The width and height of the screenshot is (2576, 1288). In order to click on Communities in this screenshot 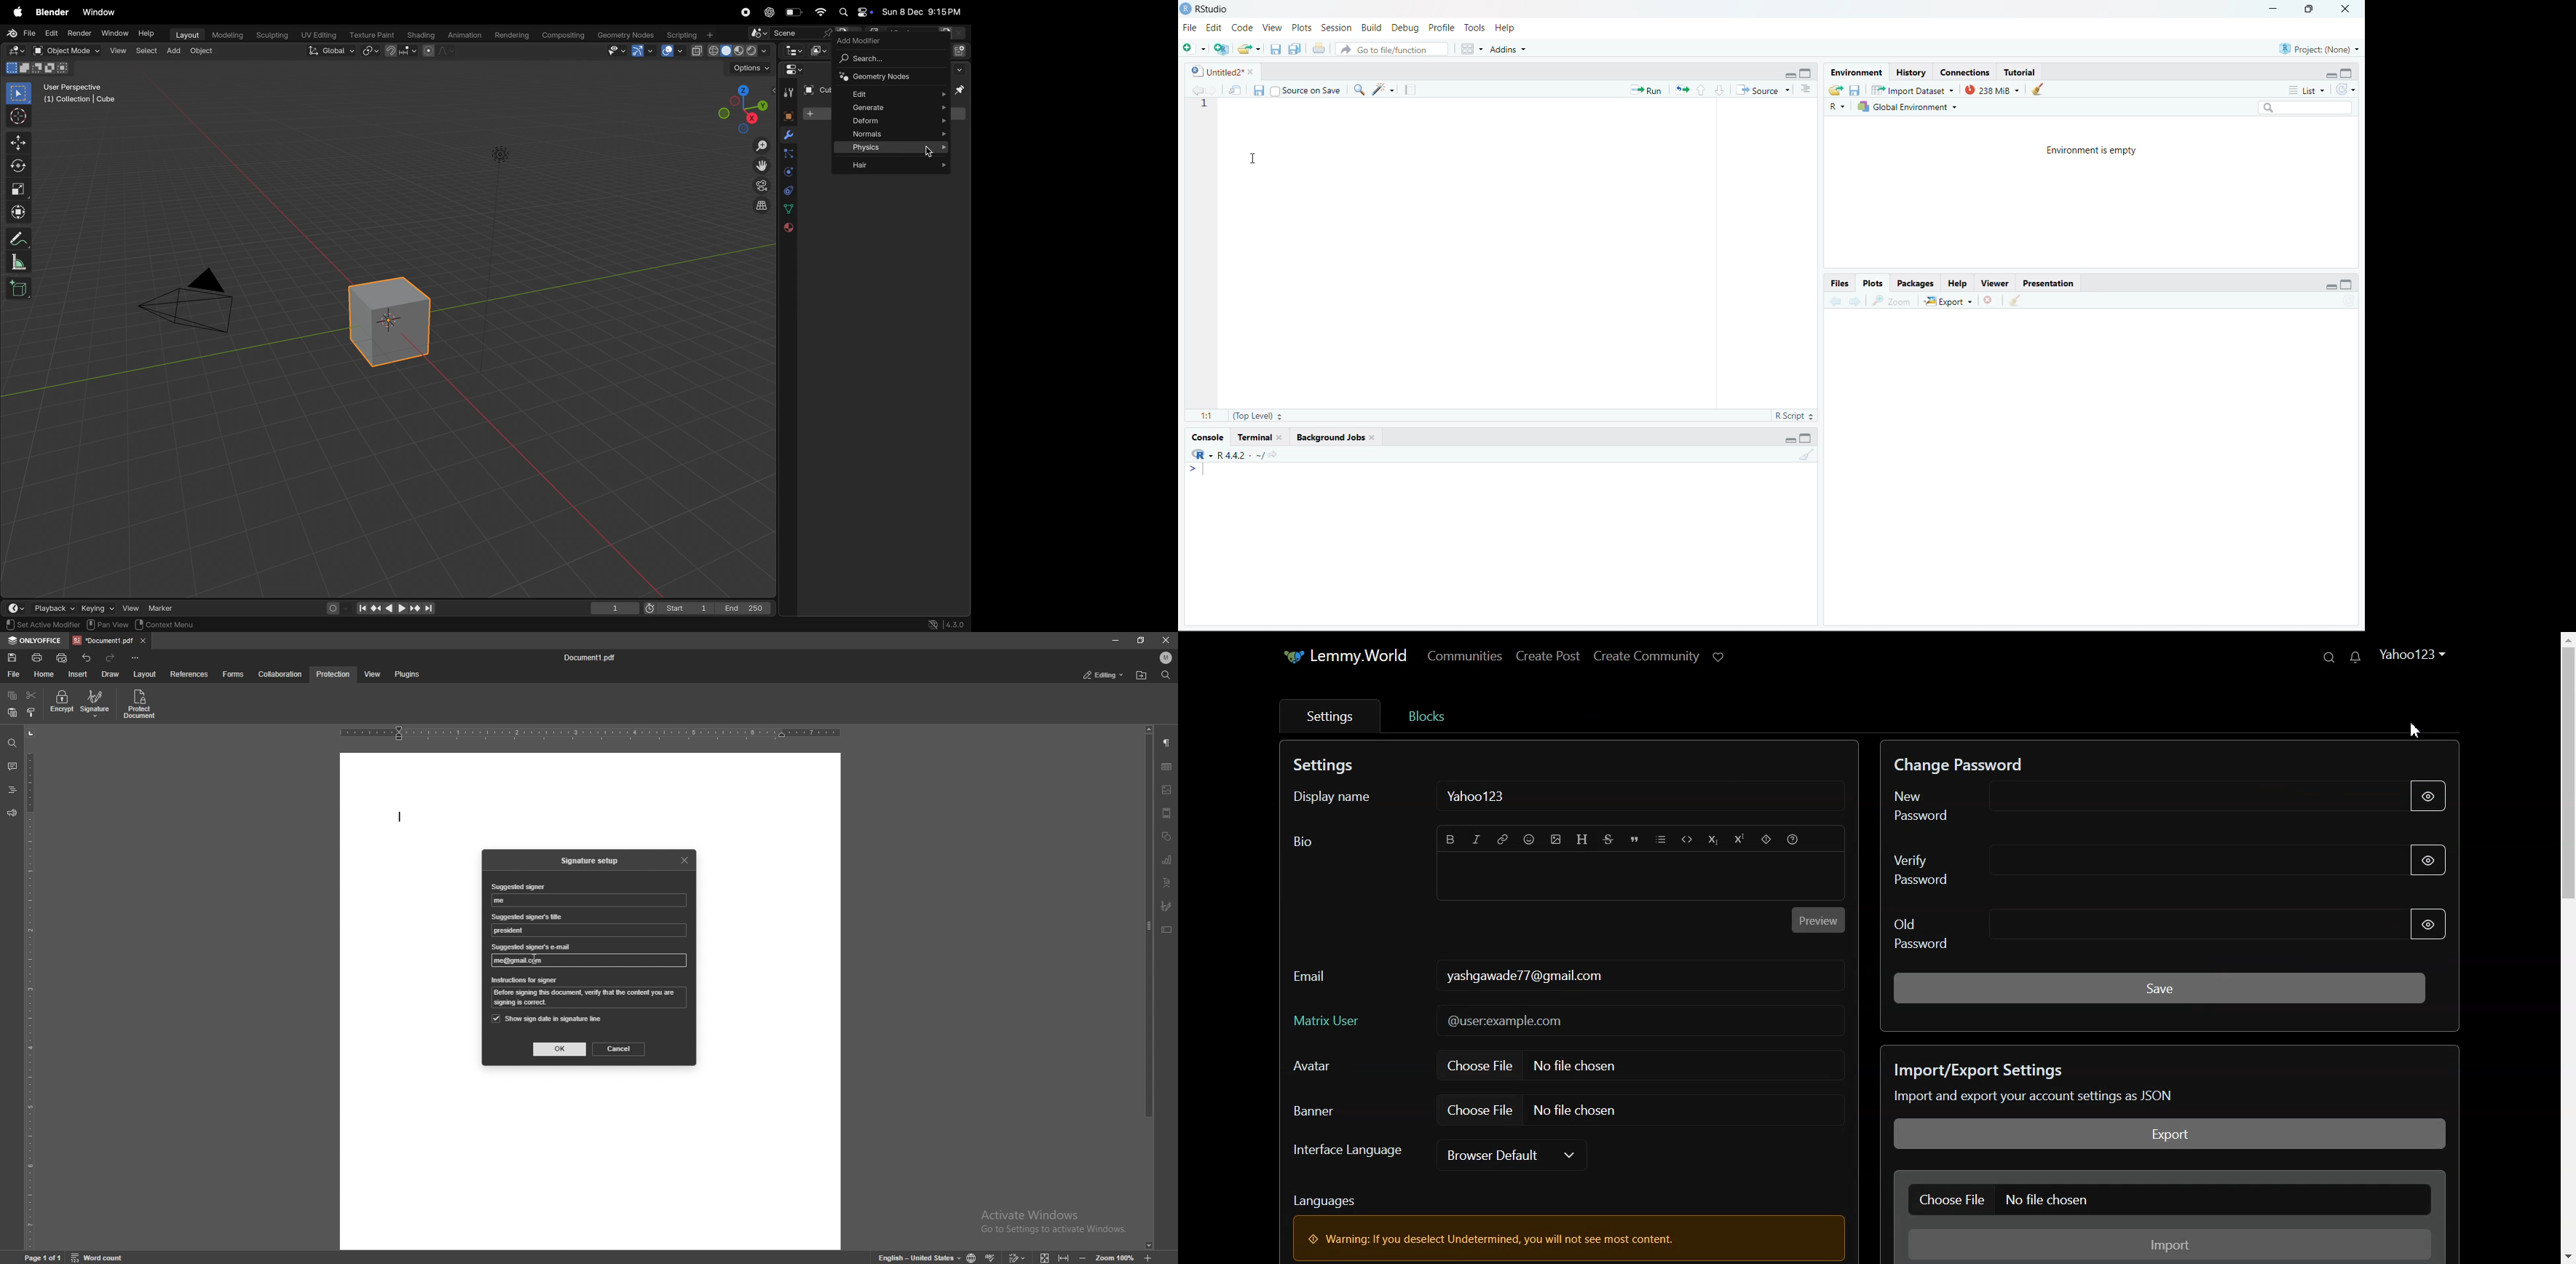, I will do `click(1467, 656)`.